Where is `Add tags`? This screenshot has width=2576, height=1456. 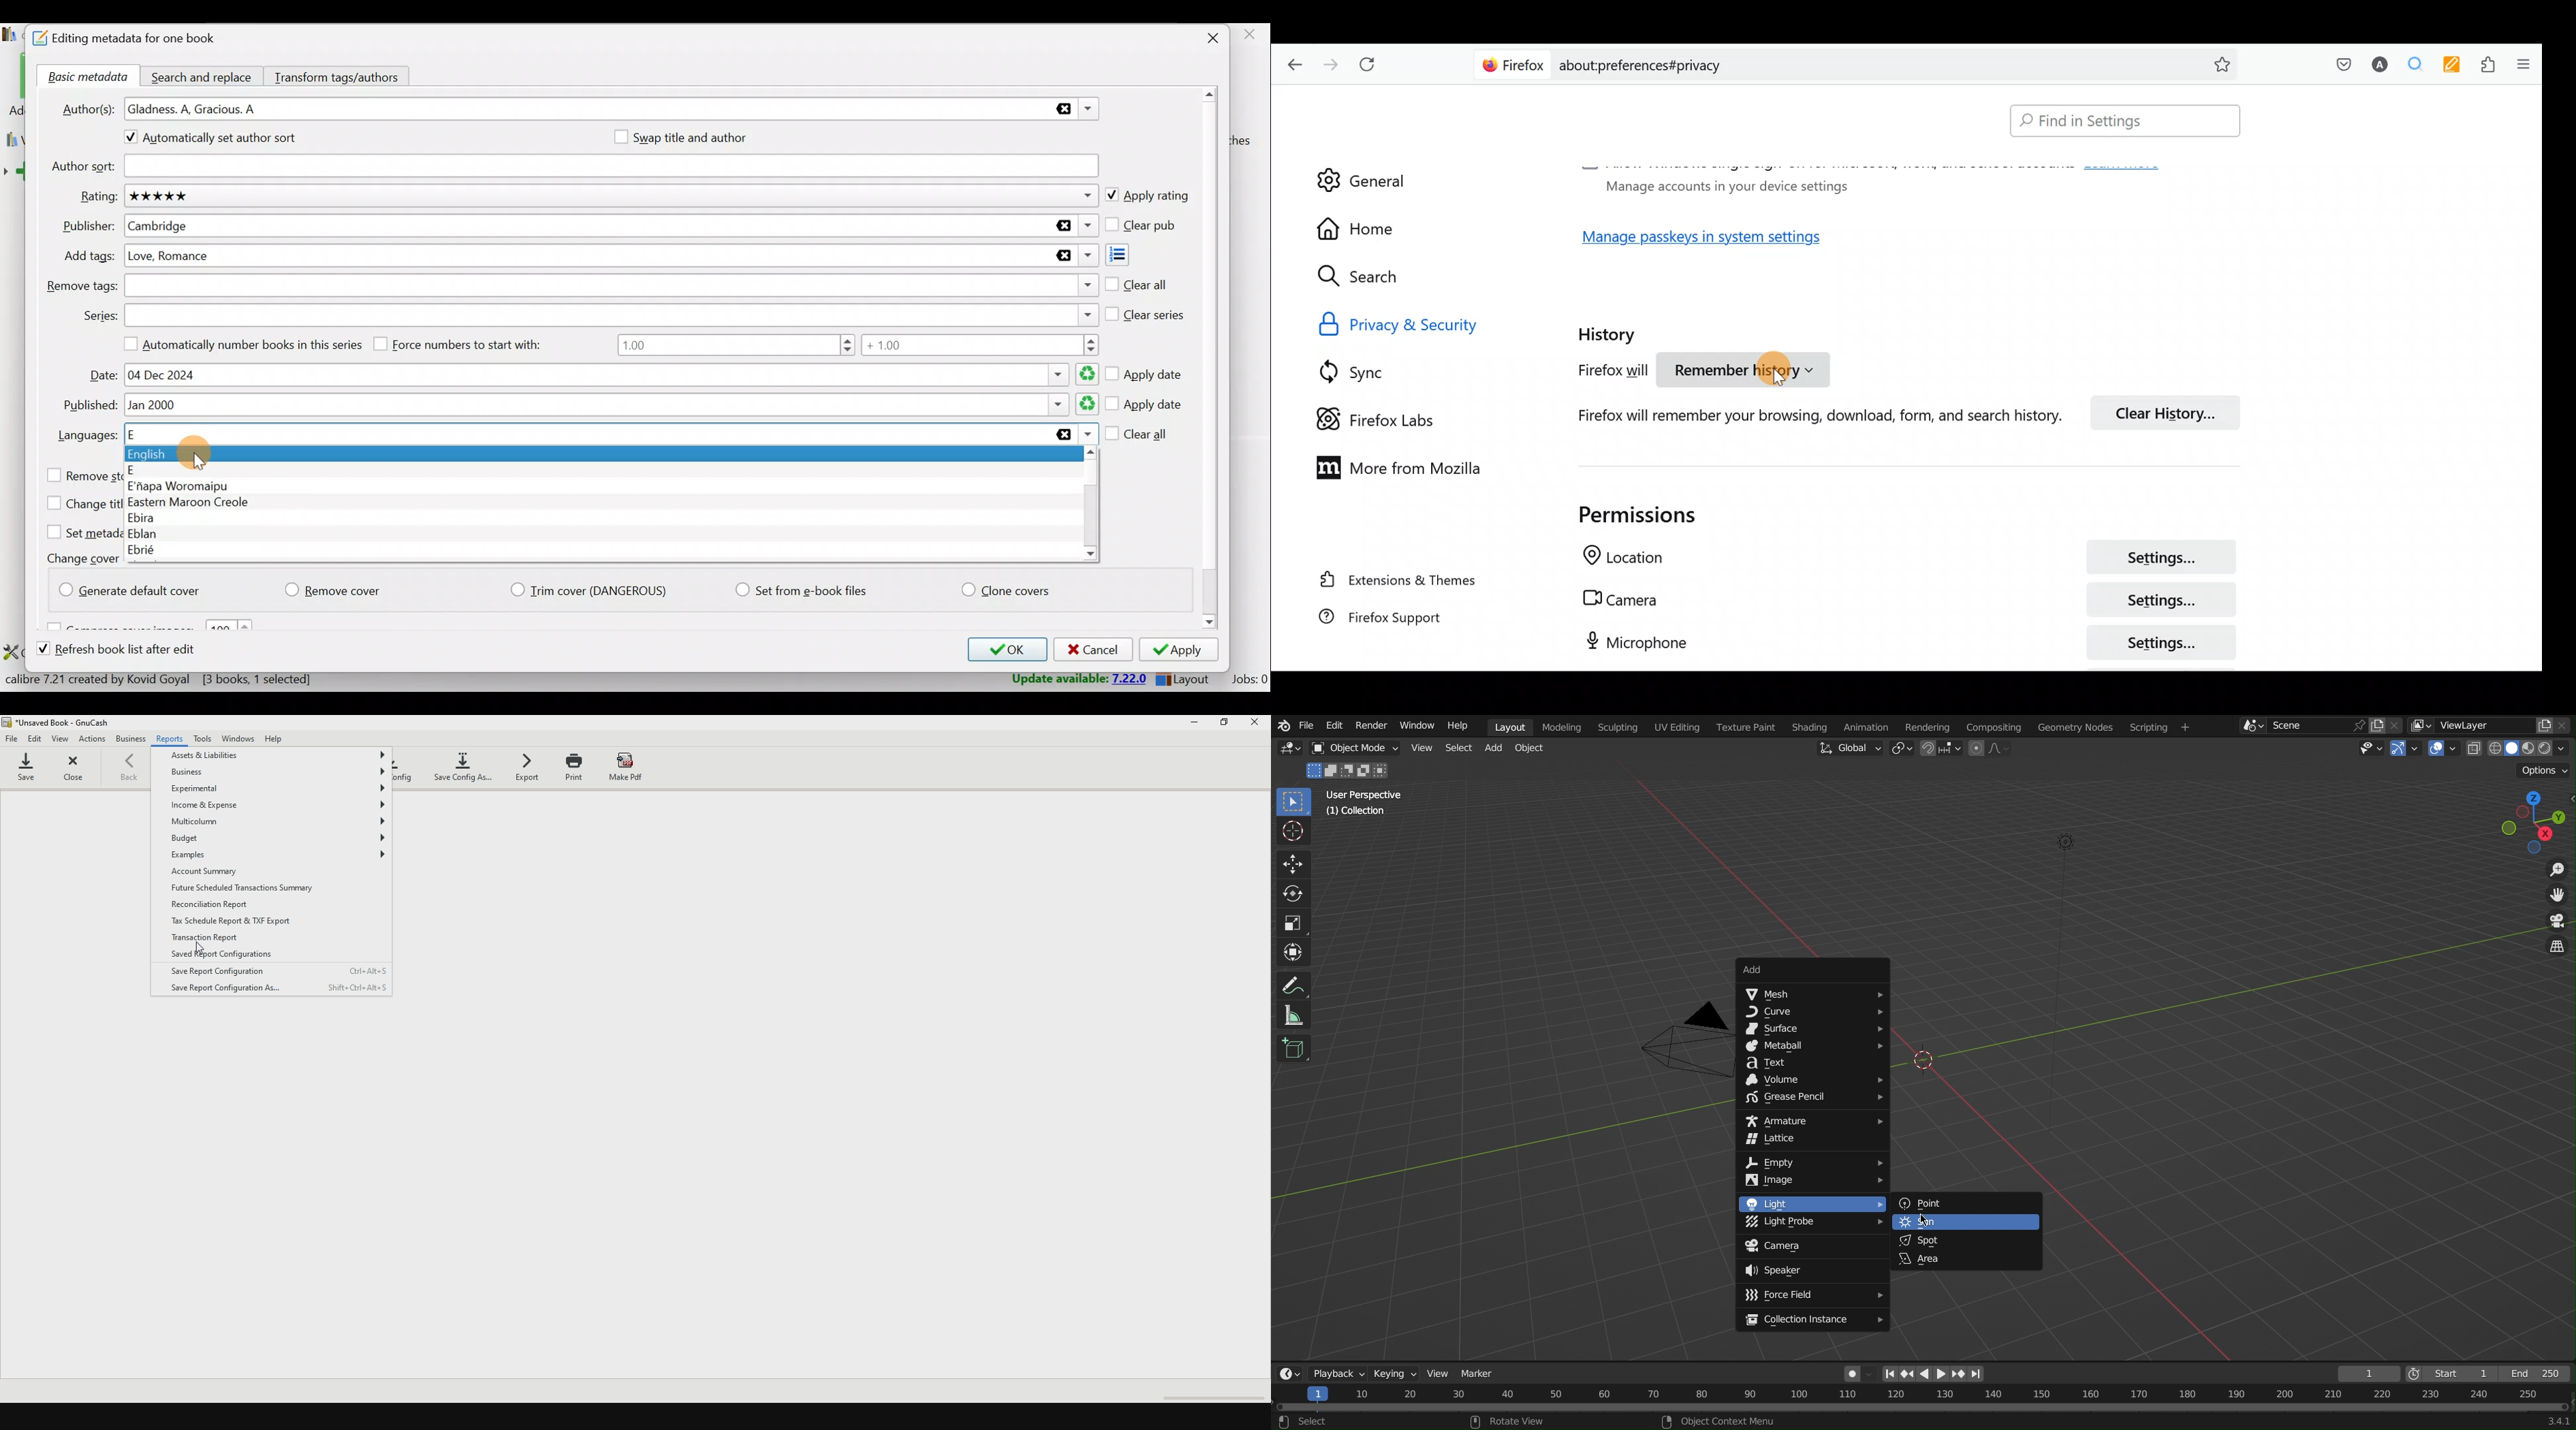 Add tags is located at coordinates (1130, 255).